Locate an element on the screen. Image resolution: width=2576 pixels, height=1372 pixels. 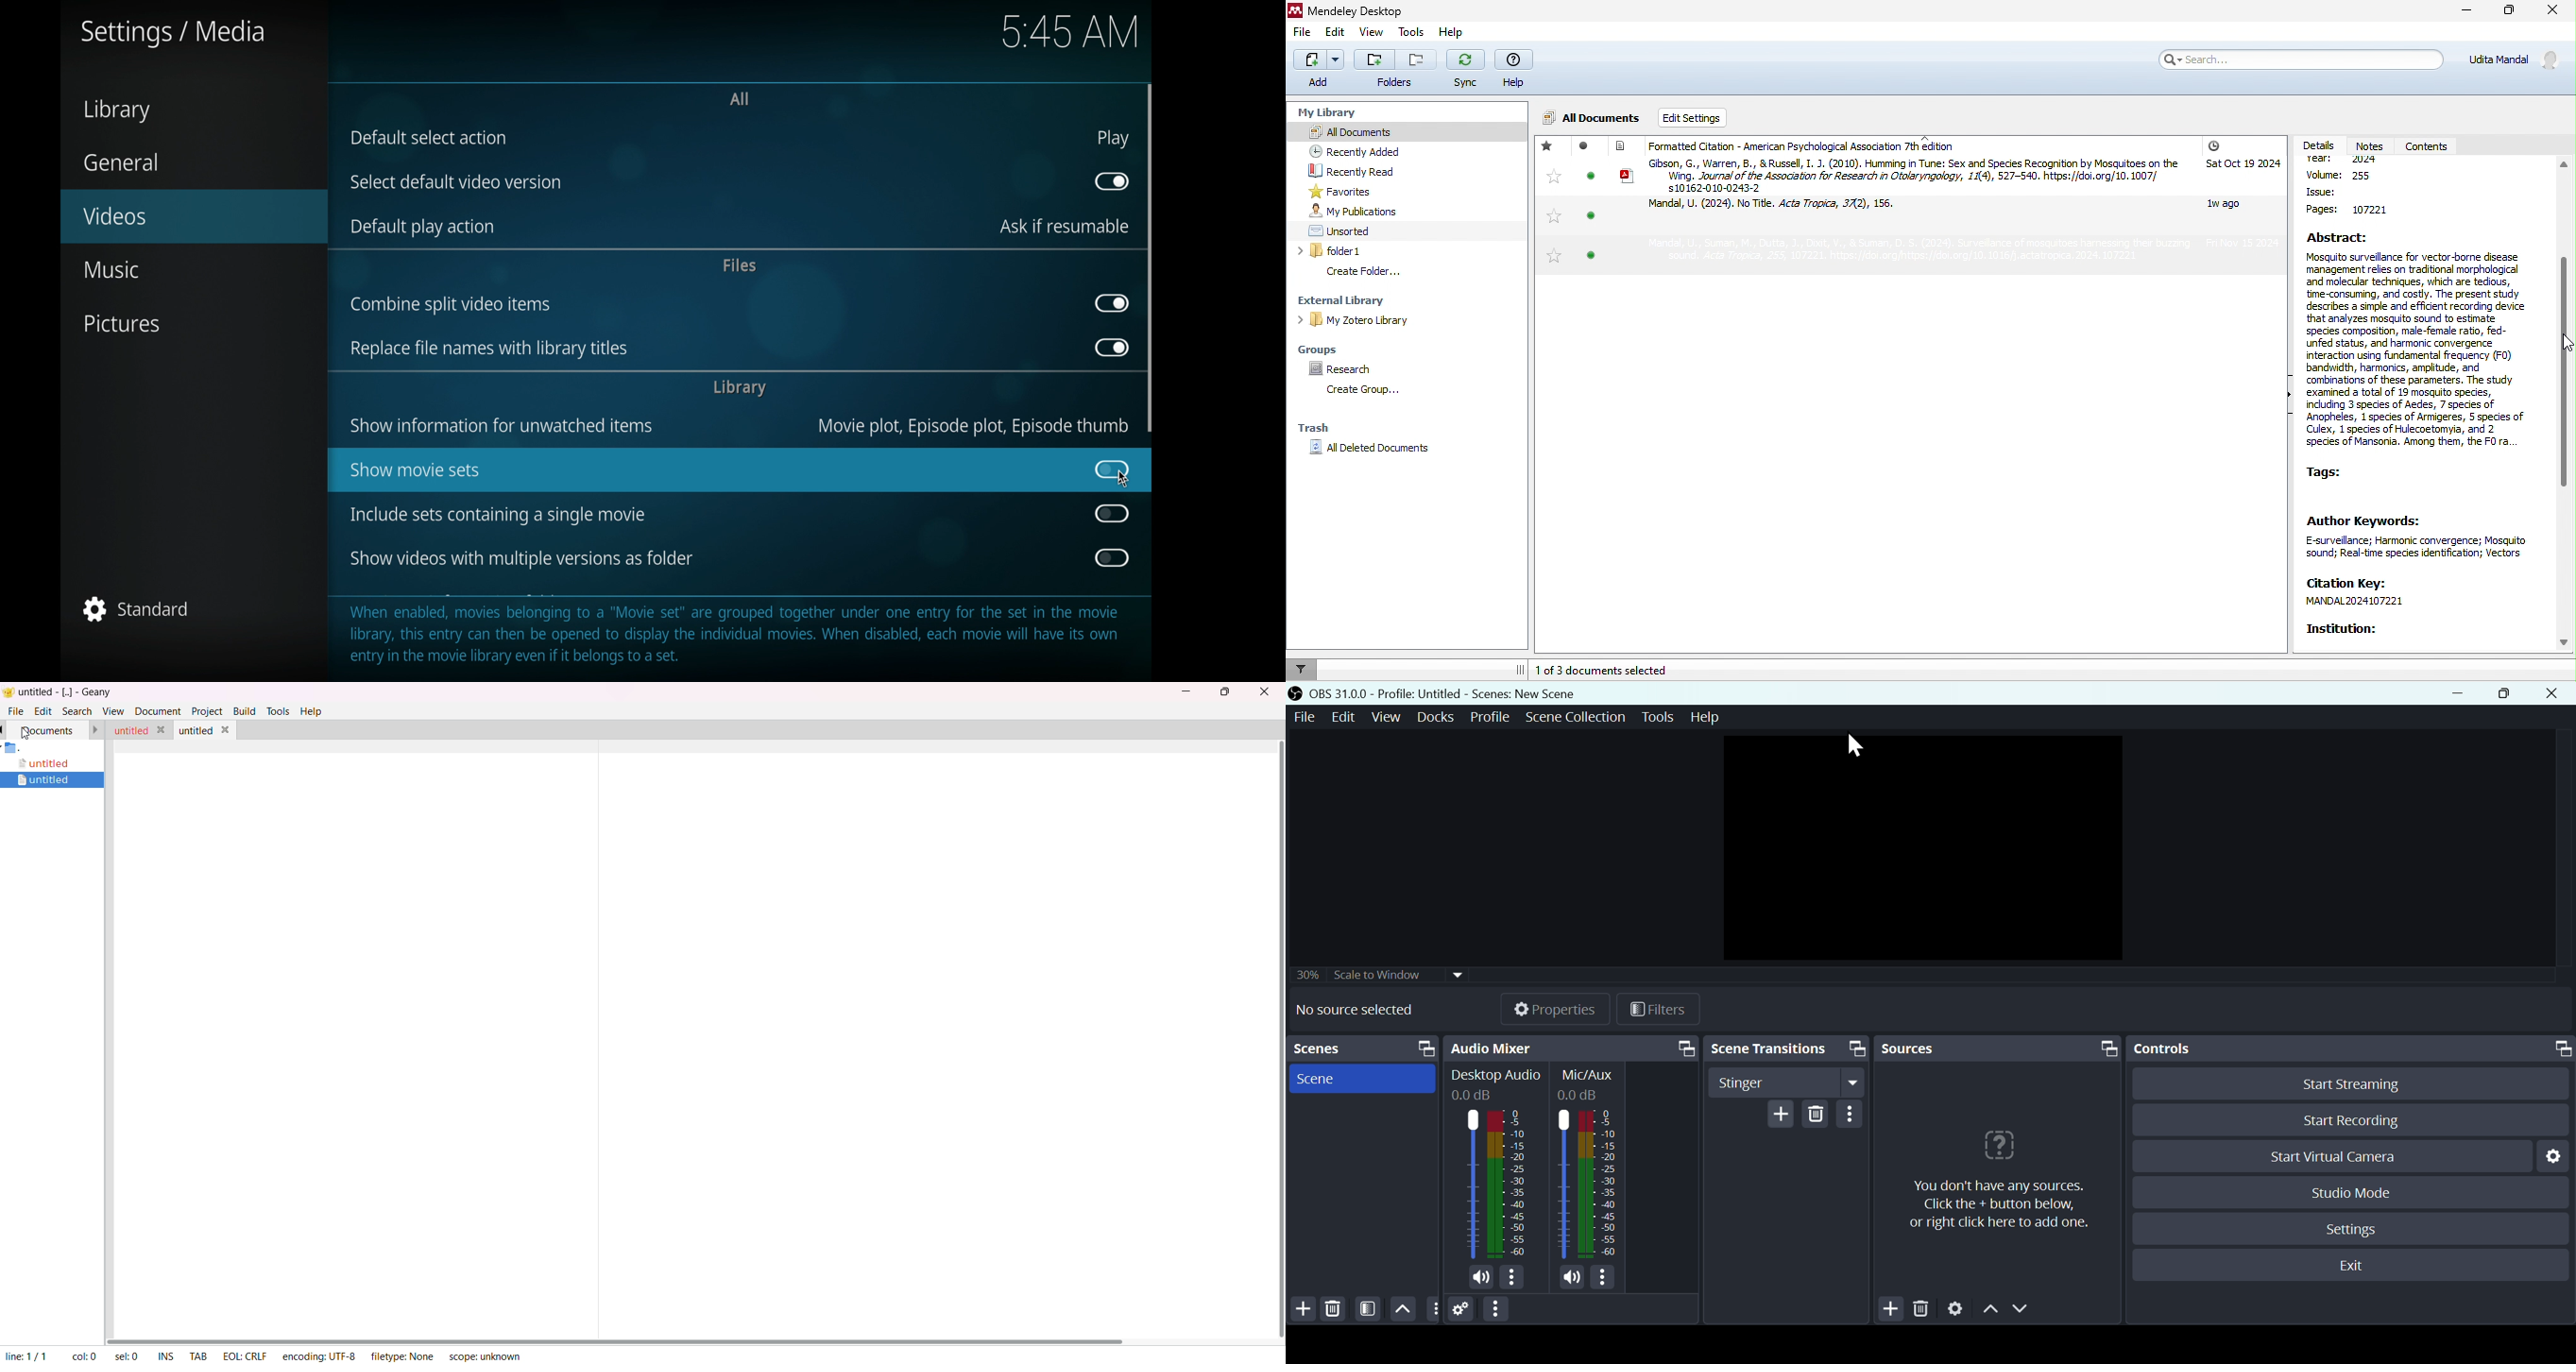
Delete is located at coordinates (1925, 1310).